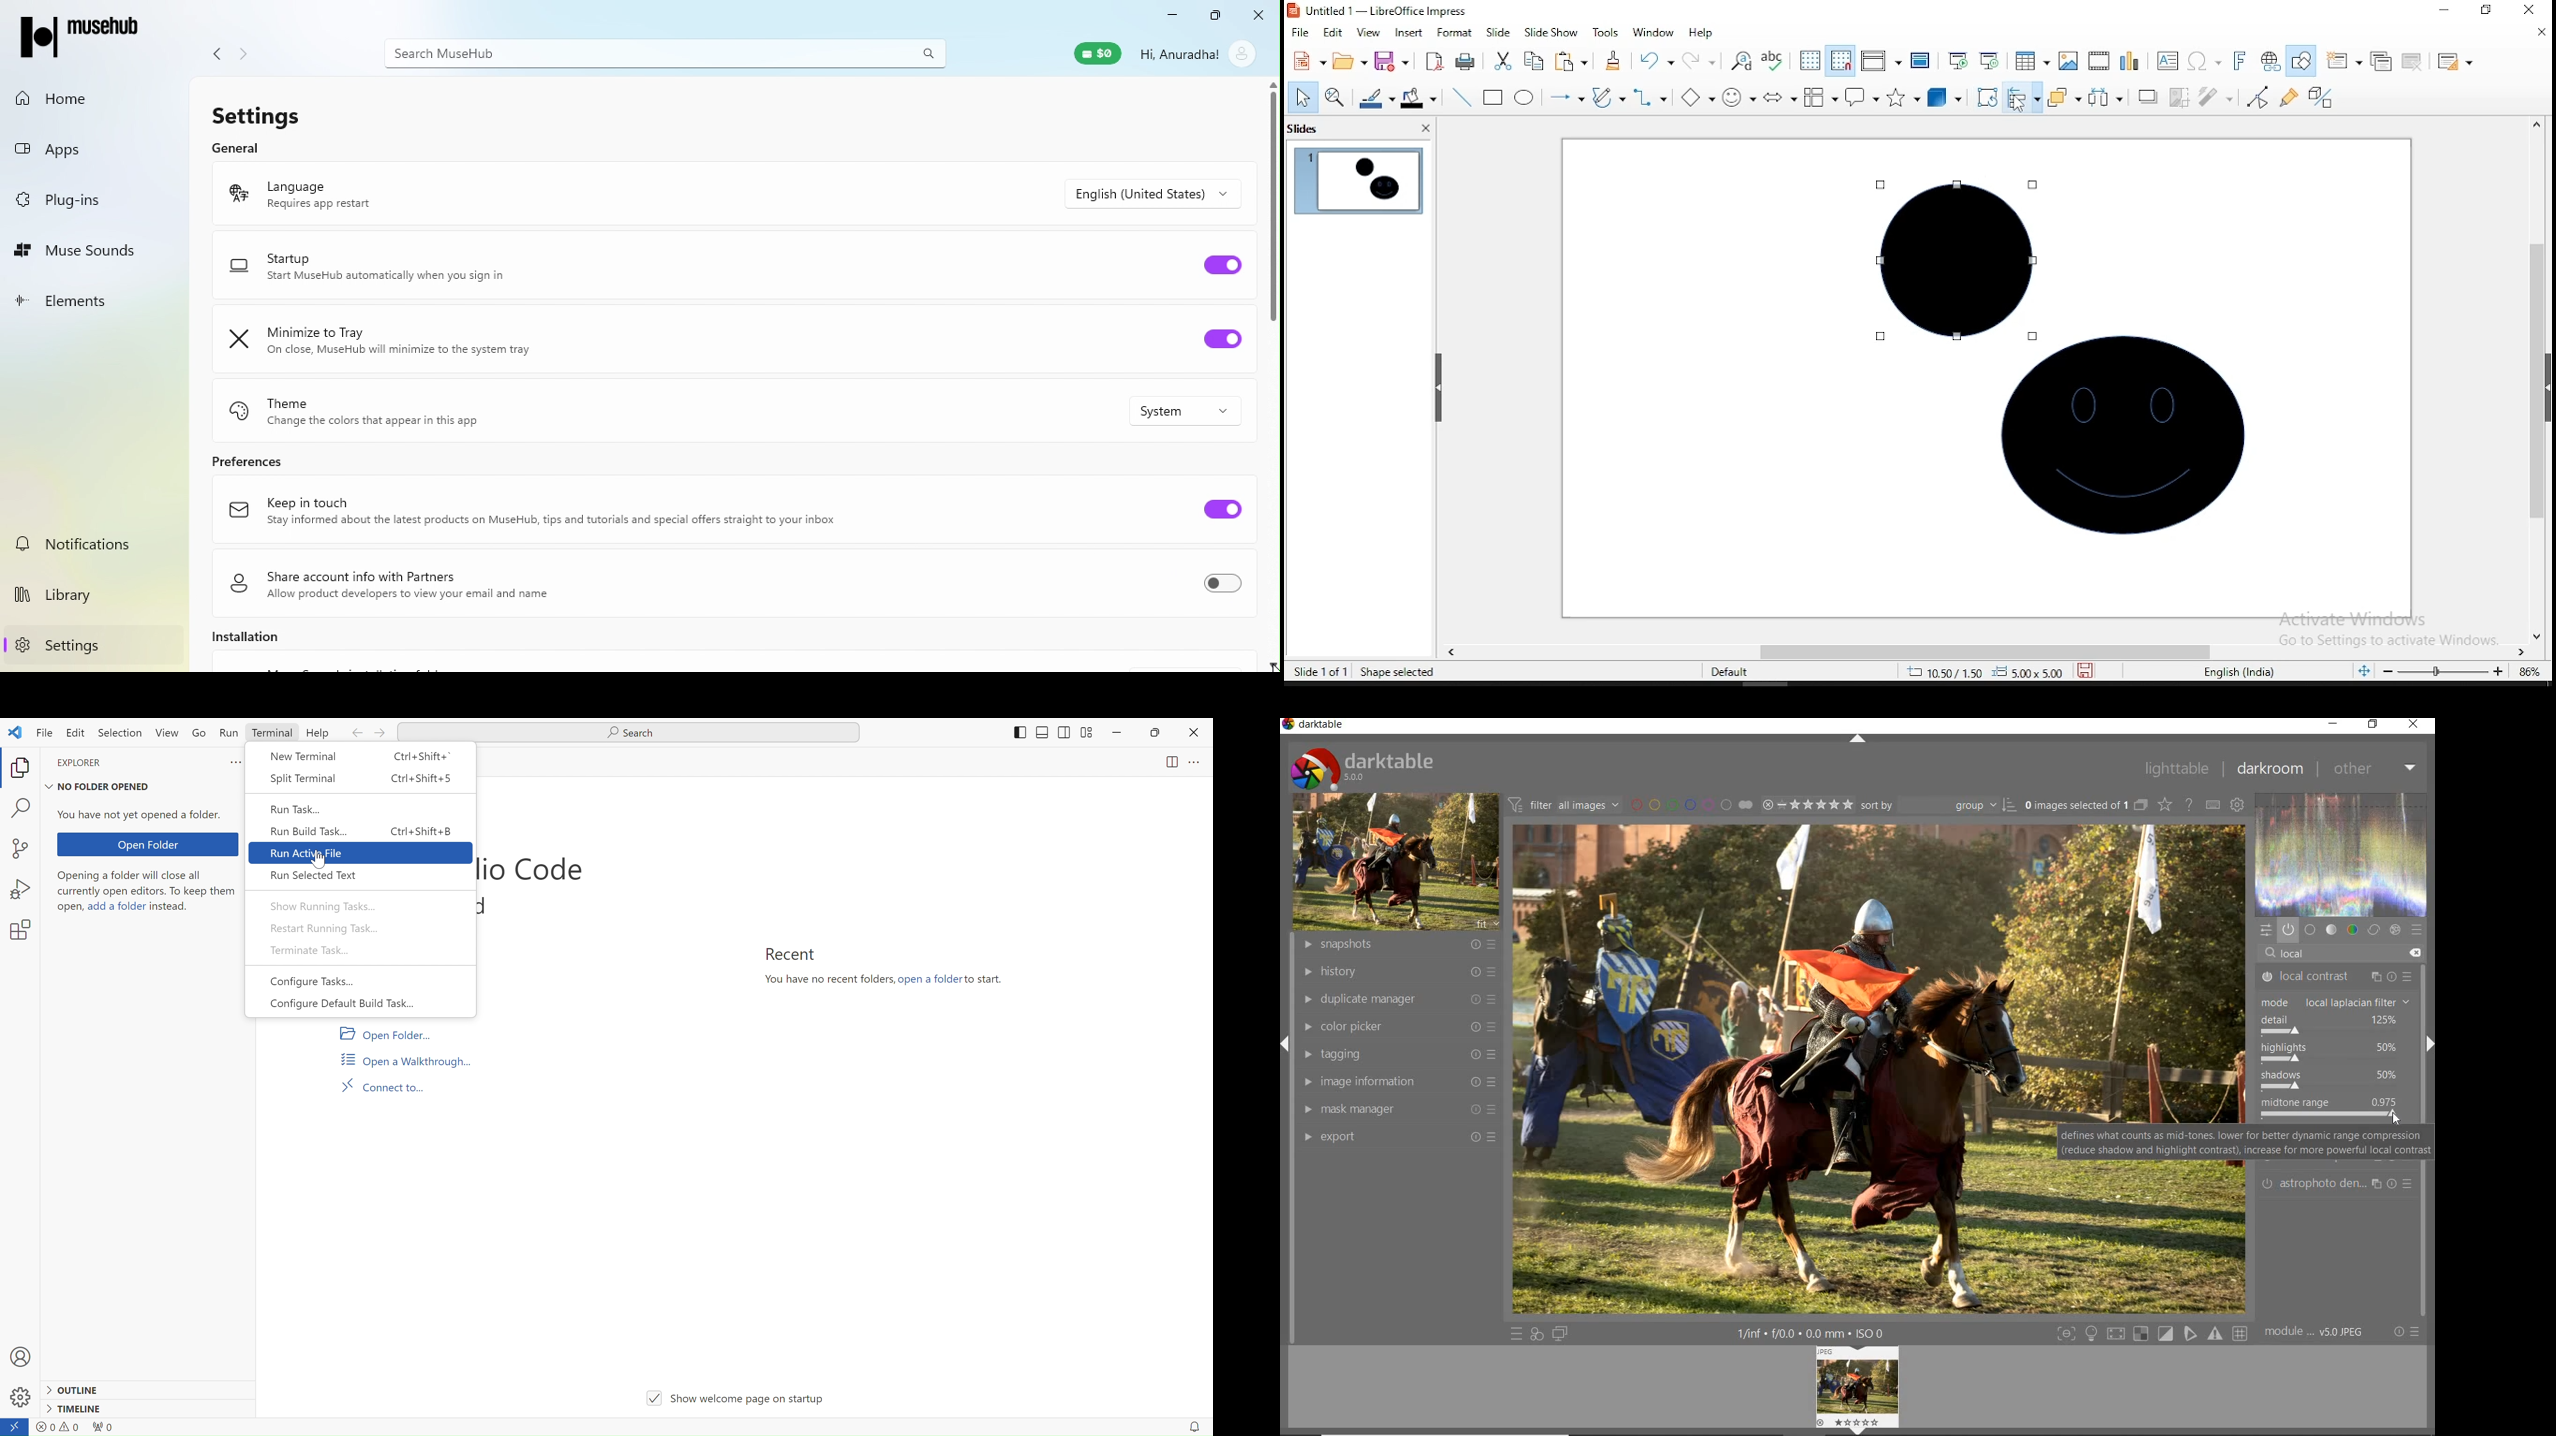 This screenshot has height=1456, width=2576. I want to click on quick access to presets, so click(1517, 1334).